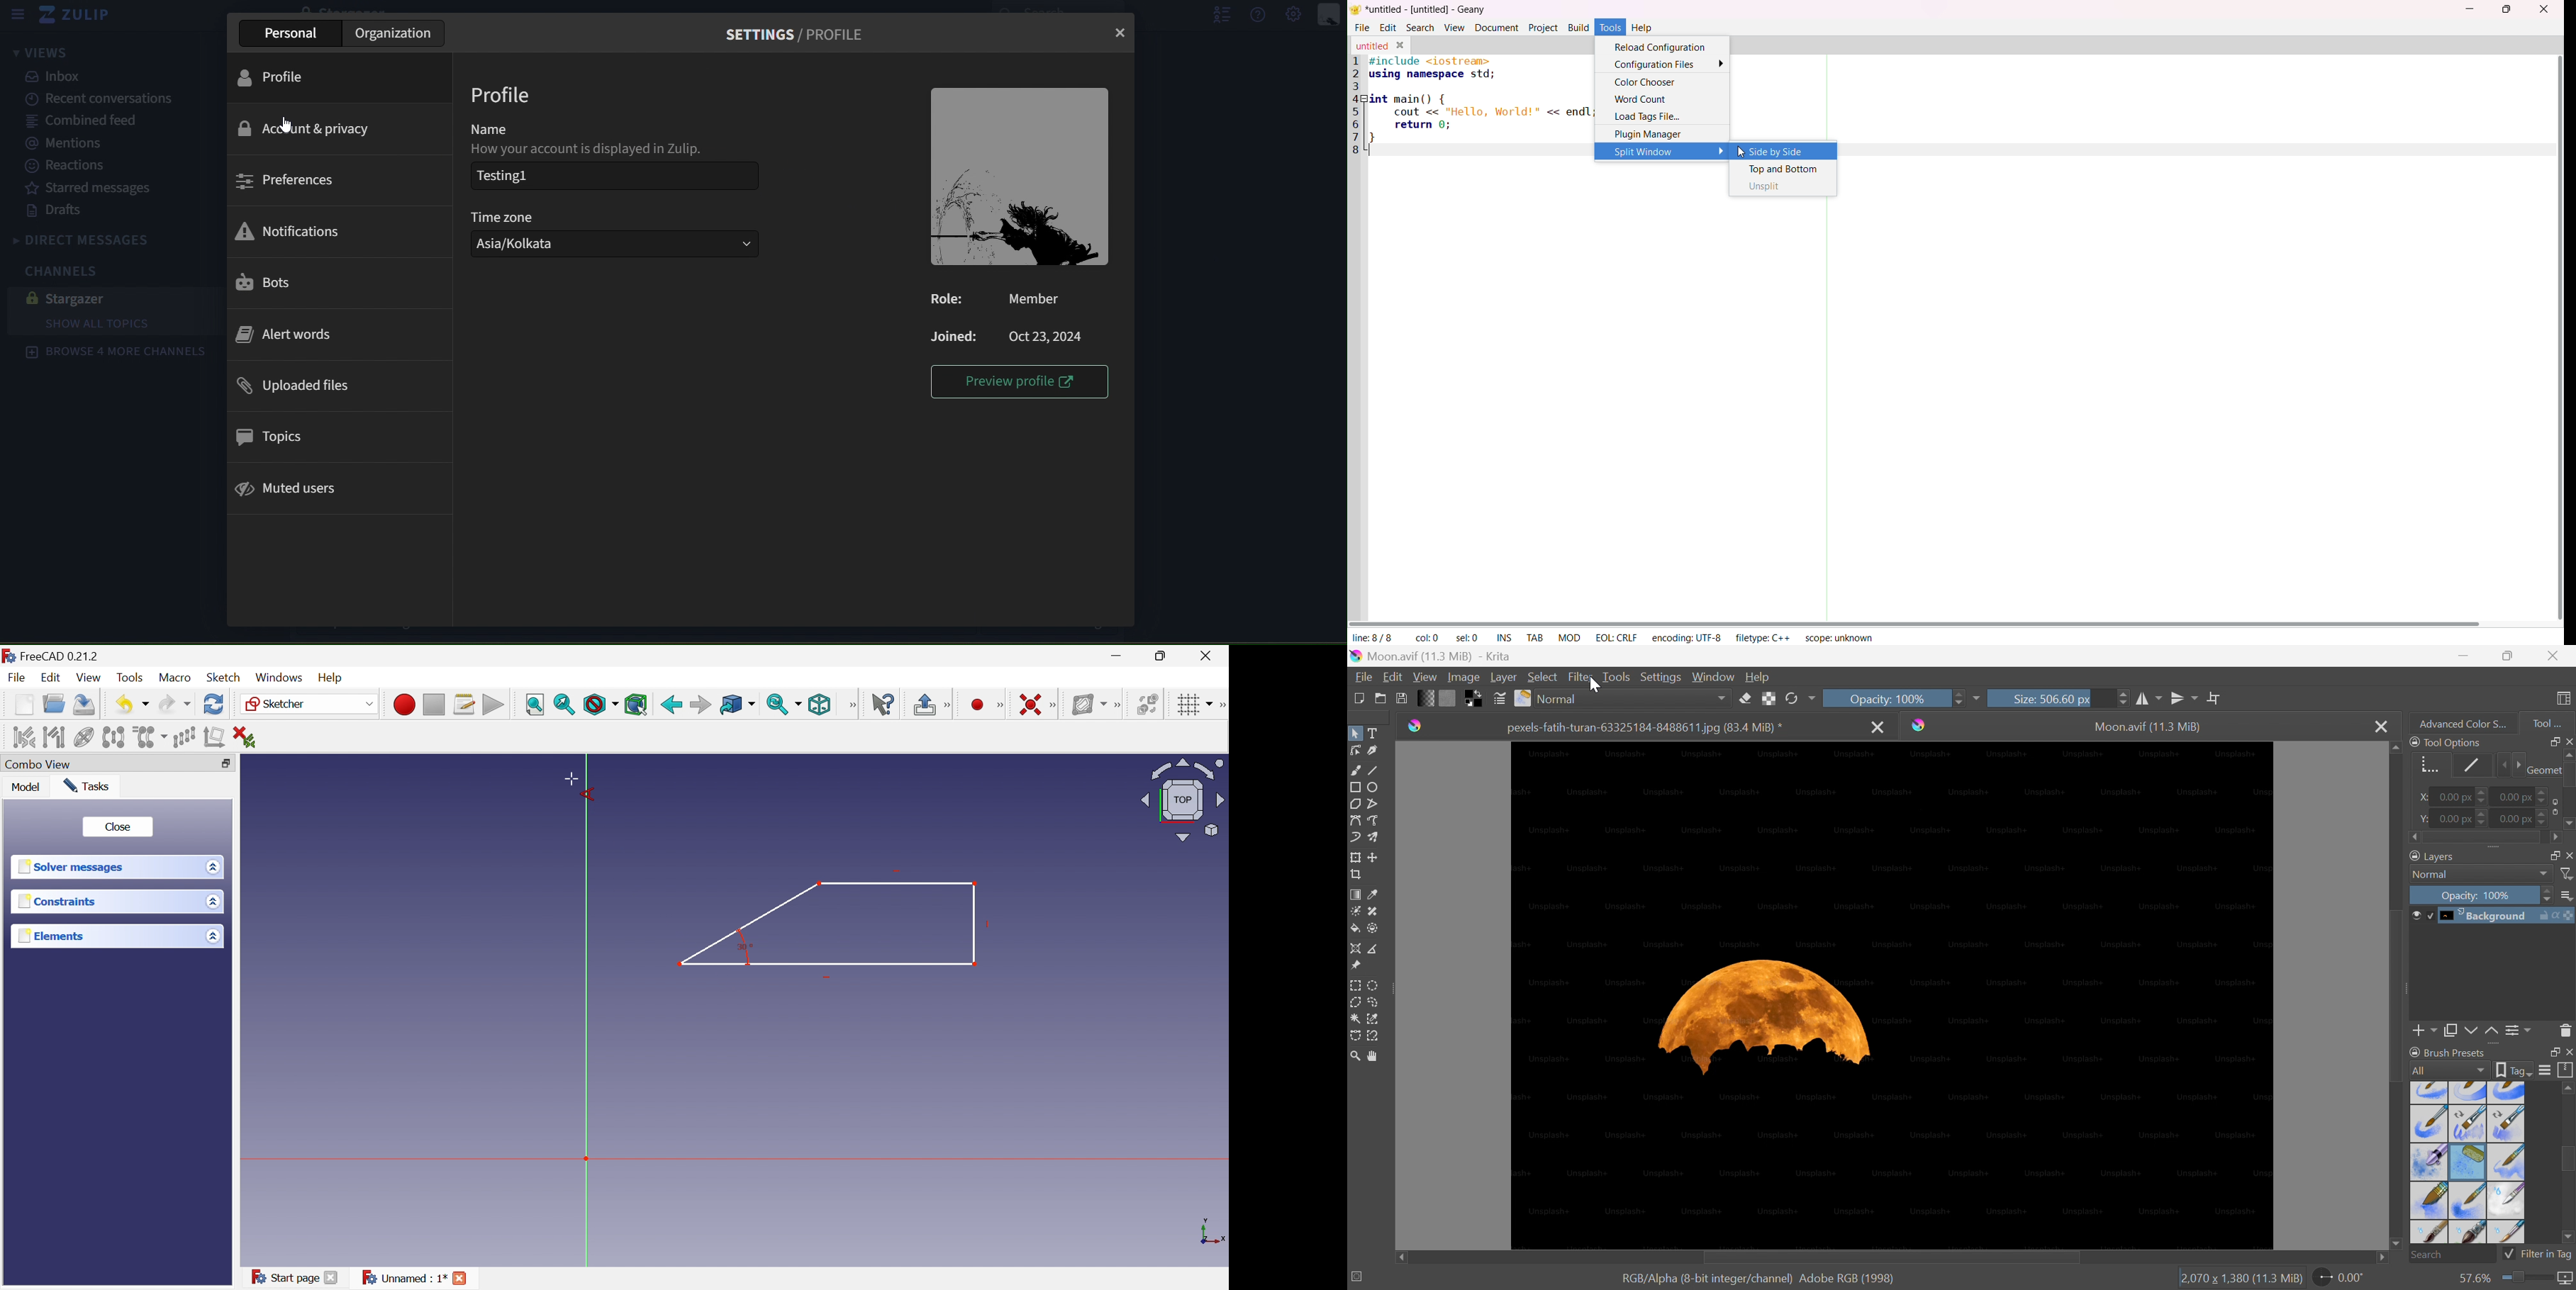 This screenshot has width=2576, height=1316. Describe the element at coordinates (2547, 1069) in the screenshot. I see `Display settings` at that location.